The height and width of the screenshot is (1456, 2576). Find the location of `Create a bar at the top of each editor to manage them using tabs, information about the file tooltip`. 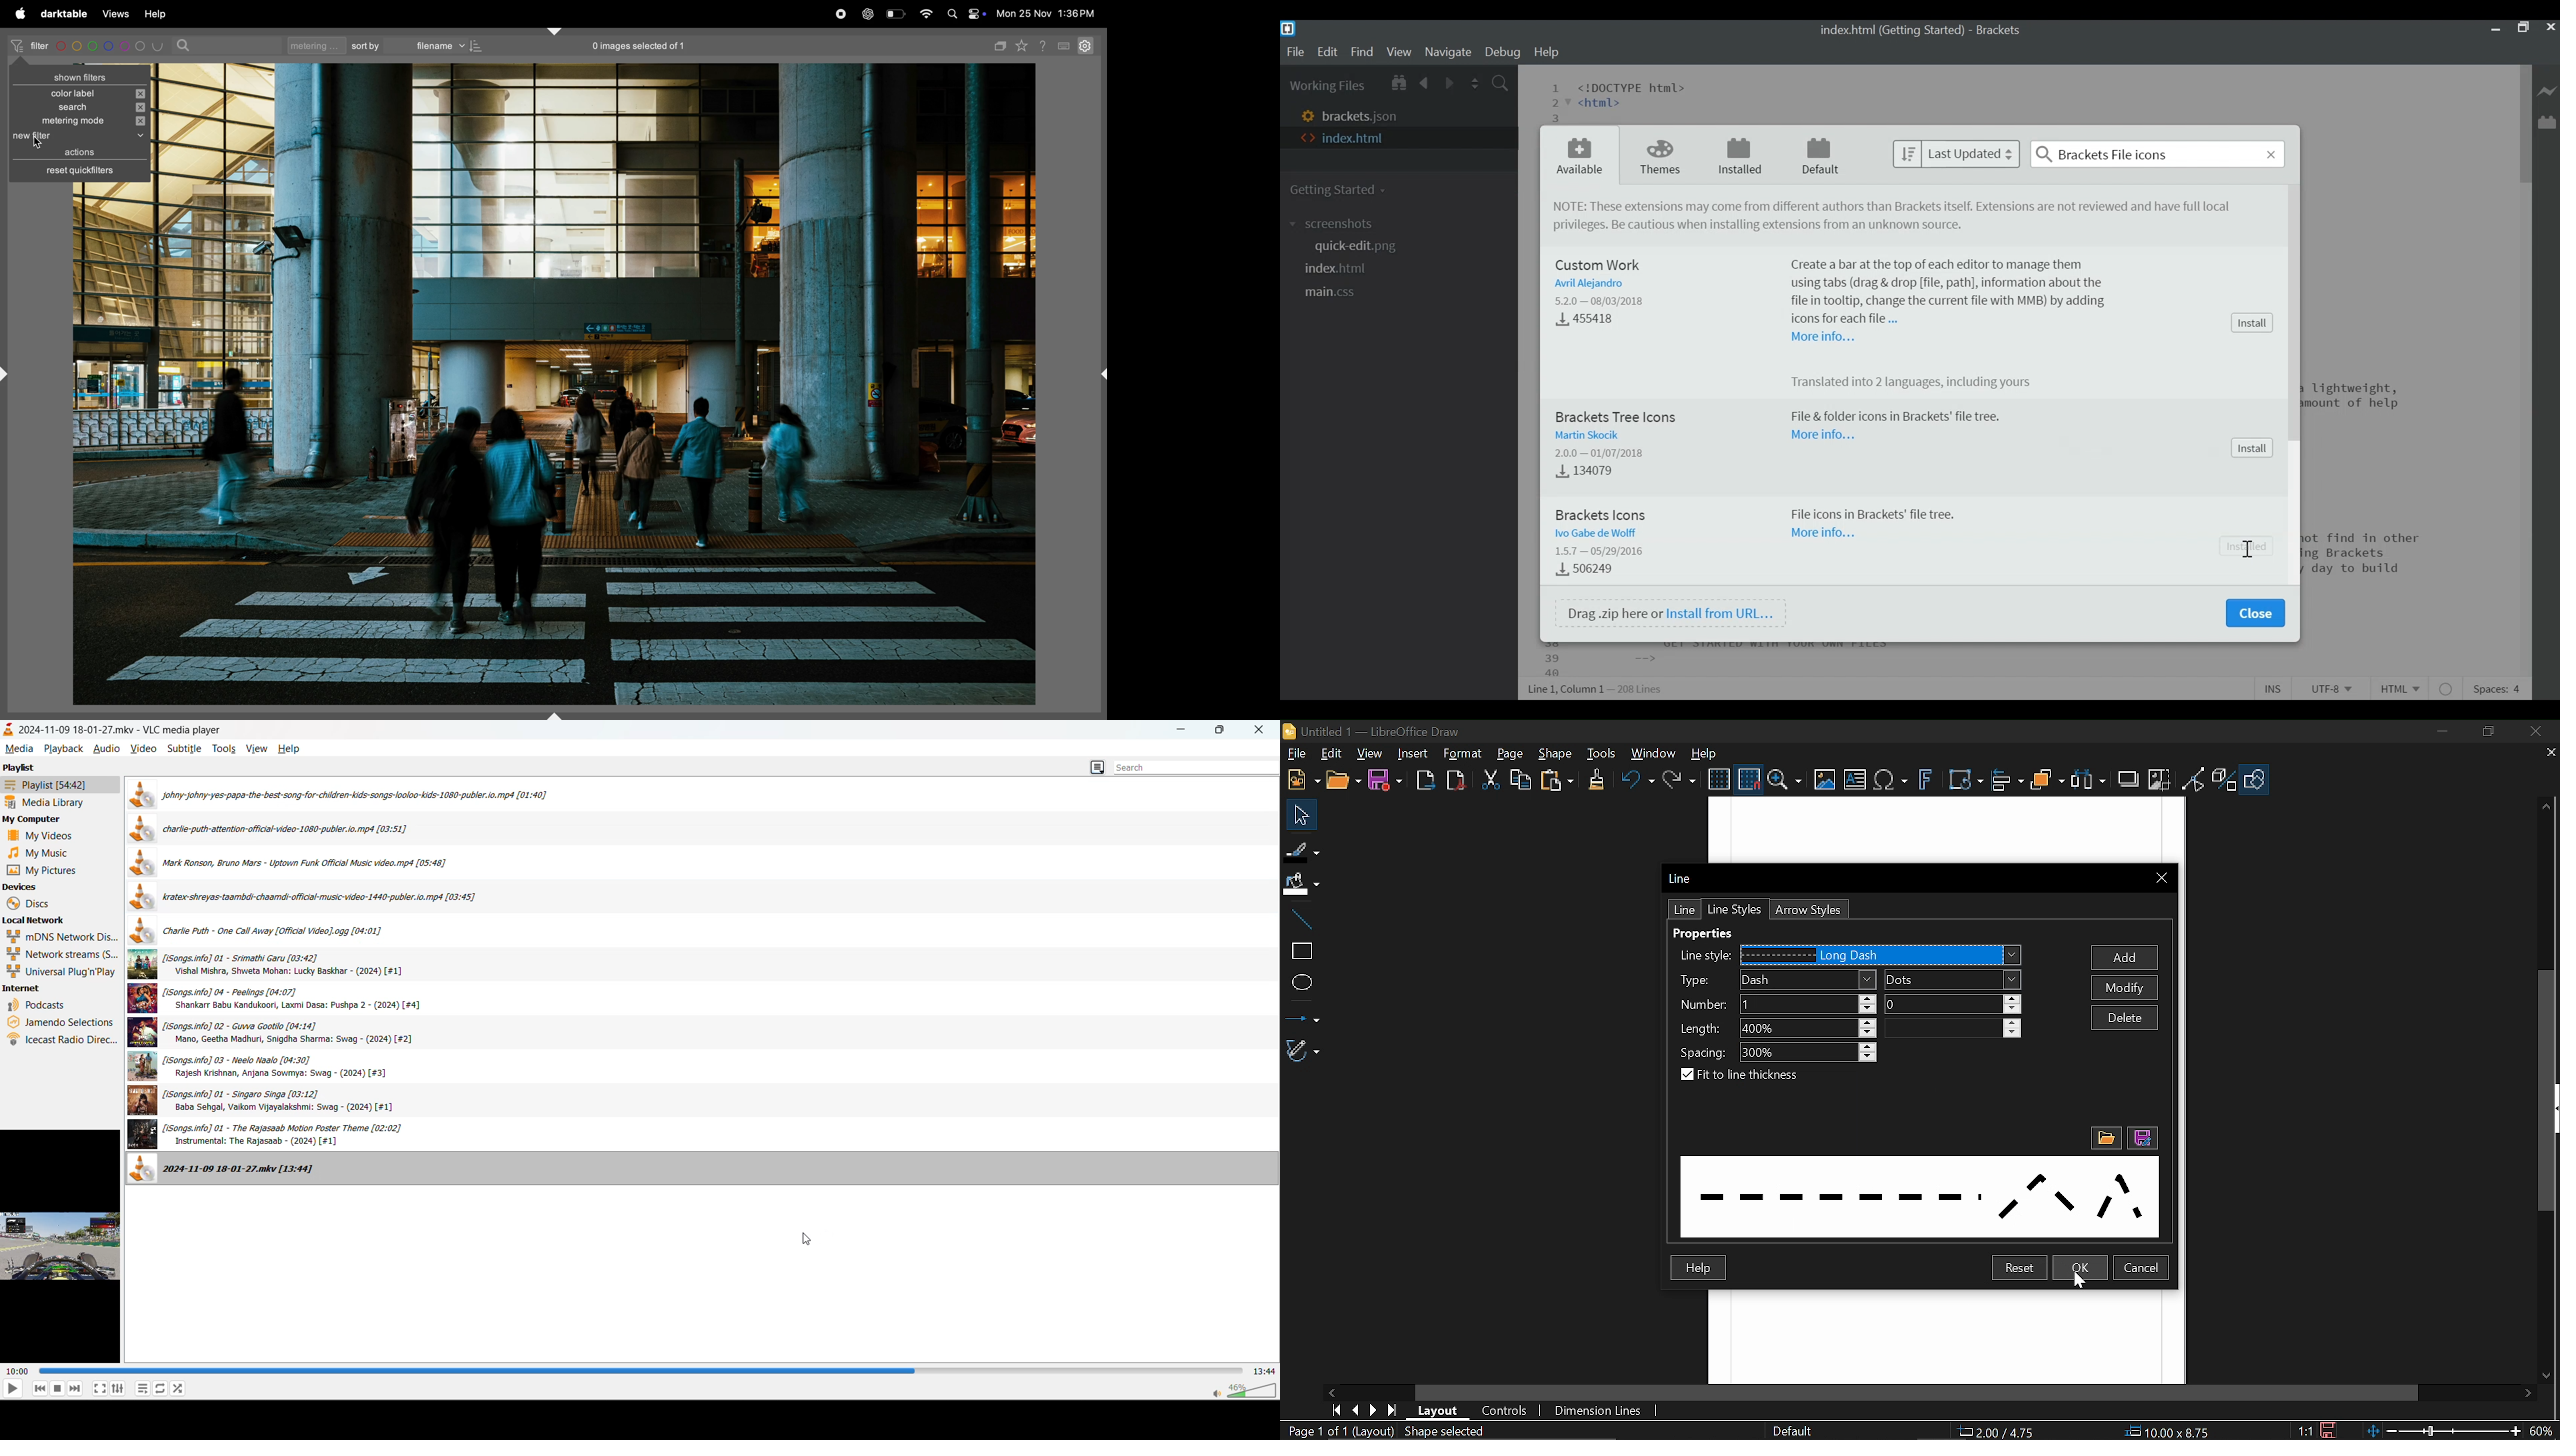

Create a bar at the top of each editor to manage them using tabs, information about the file tooltip is located at coordinates (1951, 289).